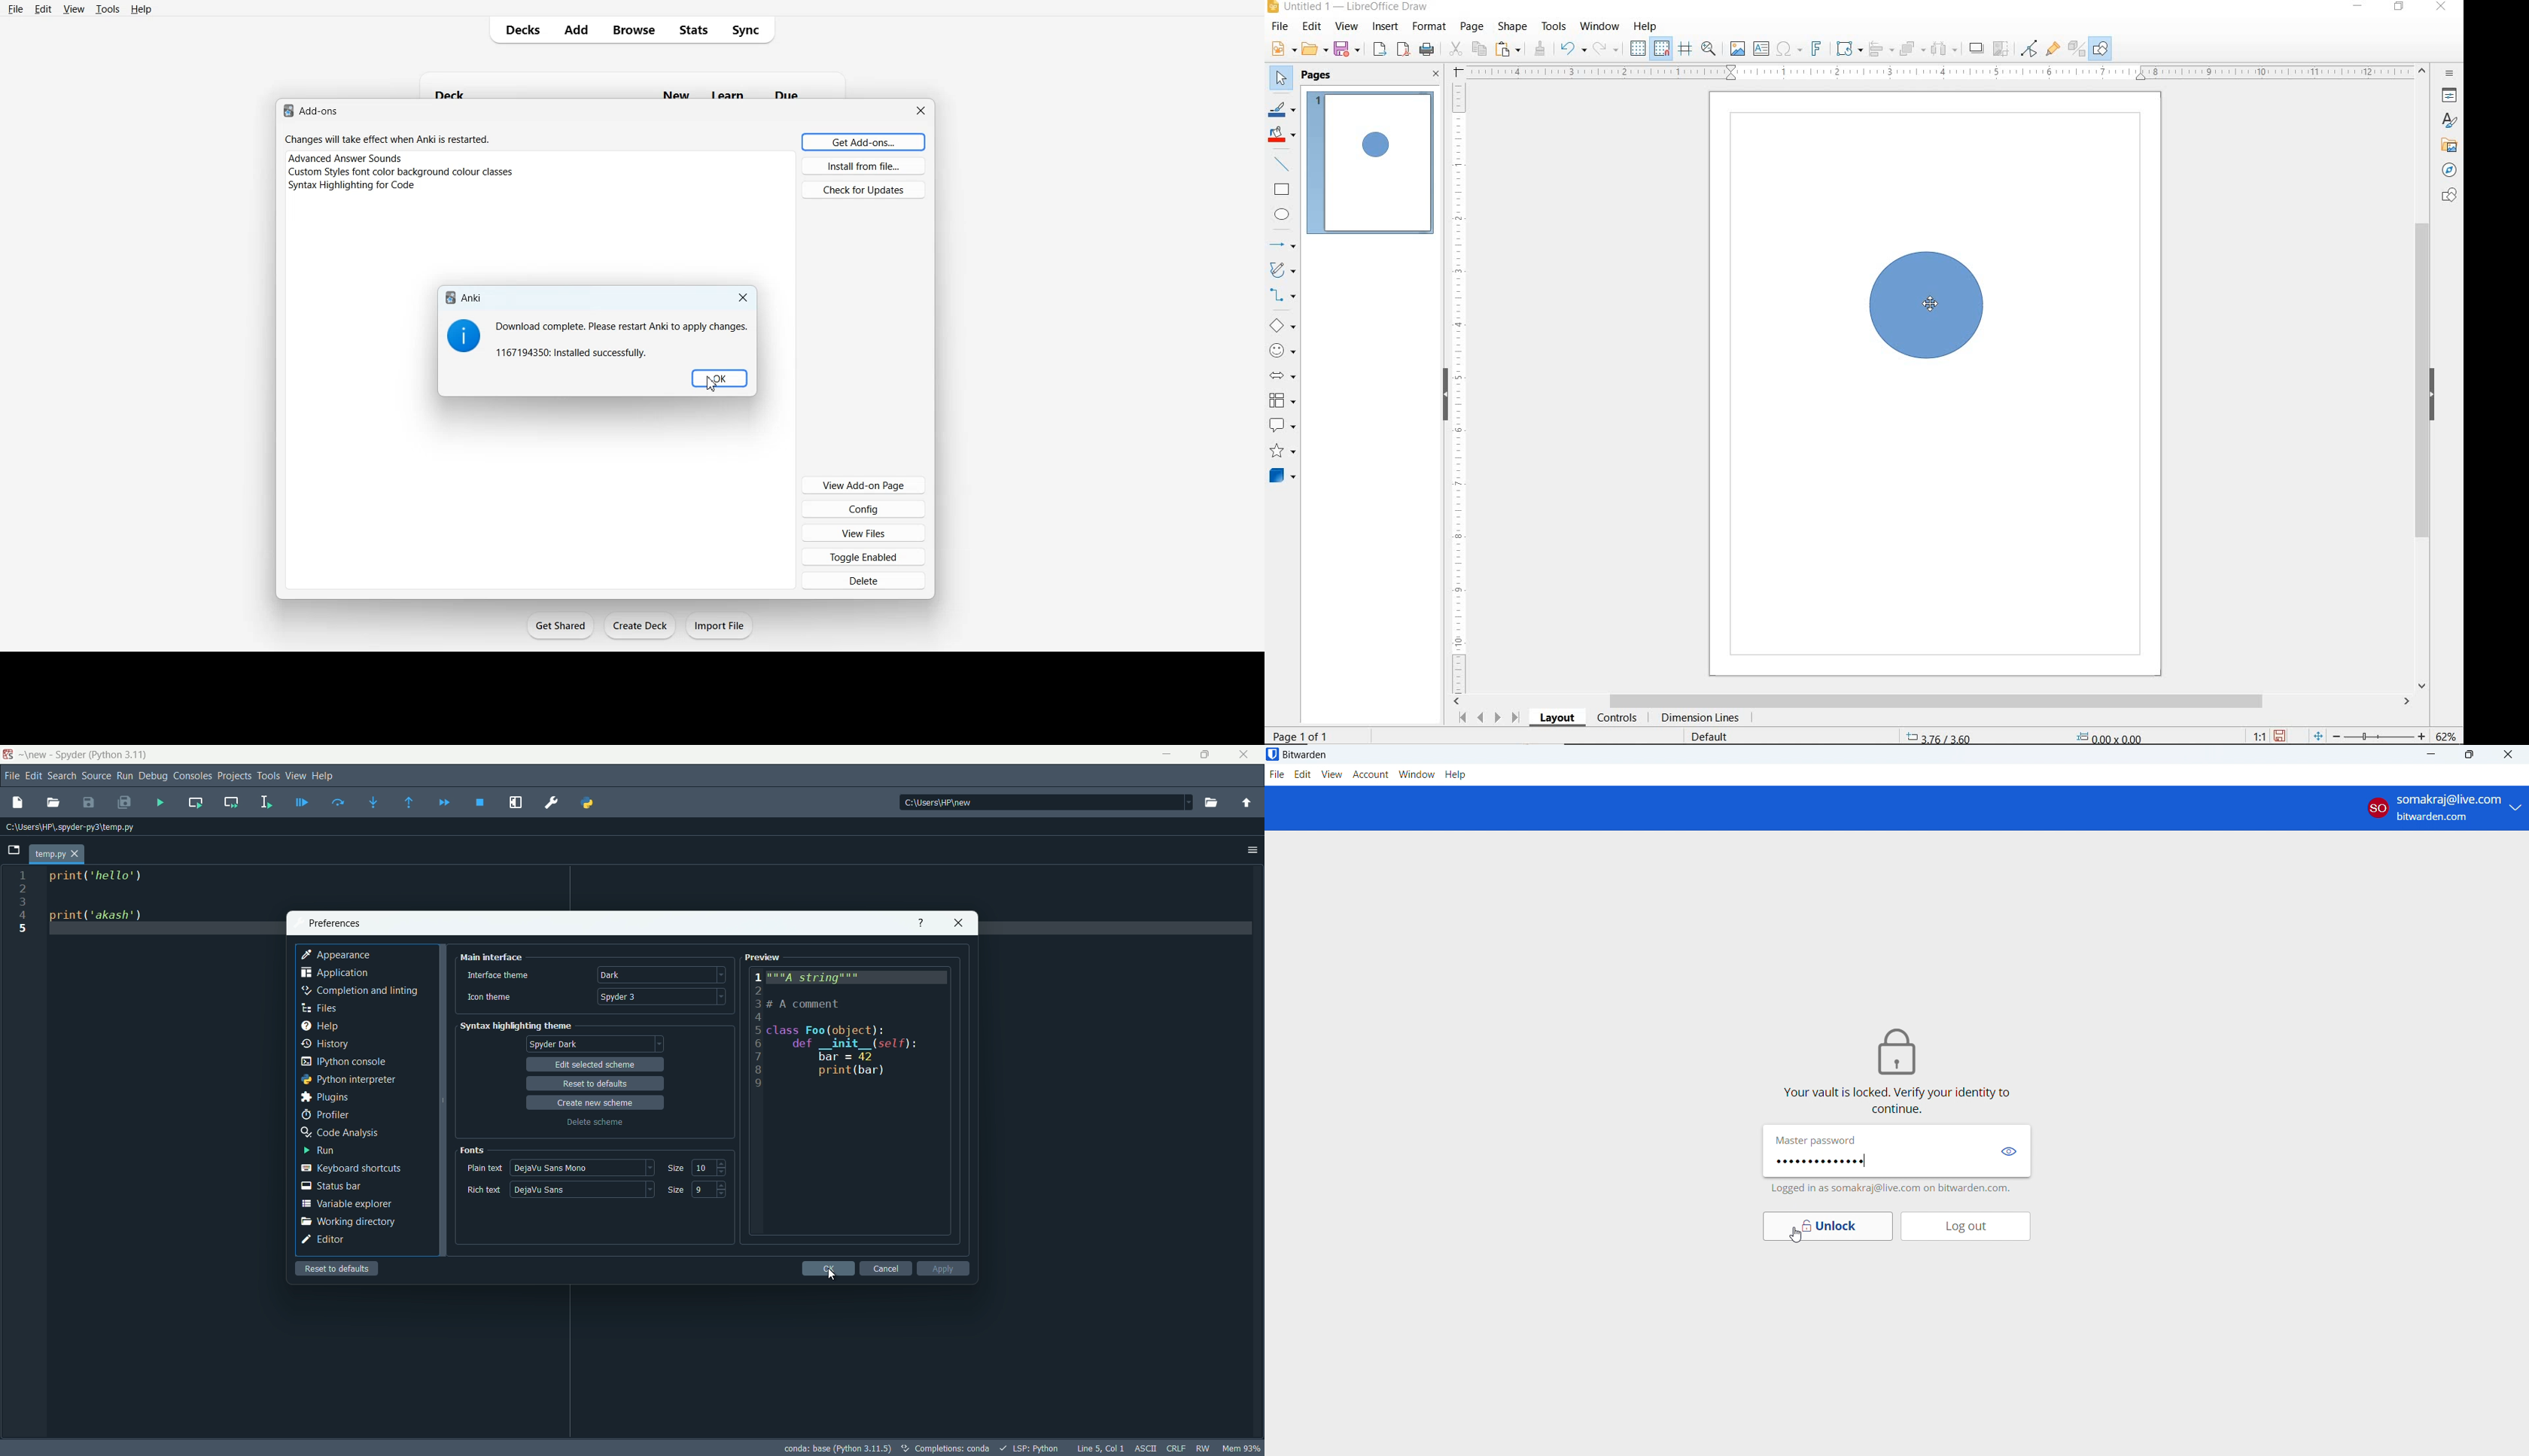  What do you see at coordinates (1386, 27) in the screenshot?
I see `INSERT` at bounding box center [1386, 27].